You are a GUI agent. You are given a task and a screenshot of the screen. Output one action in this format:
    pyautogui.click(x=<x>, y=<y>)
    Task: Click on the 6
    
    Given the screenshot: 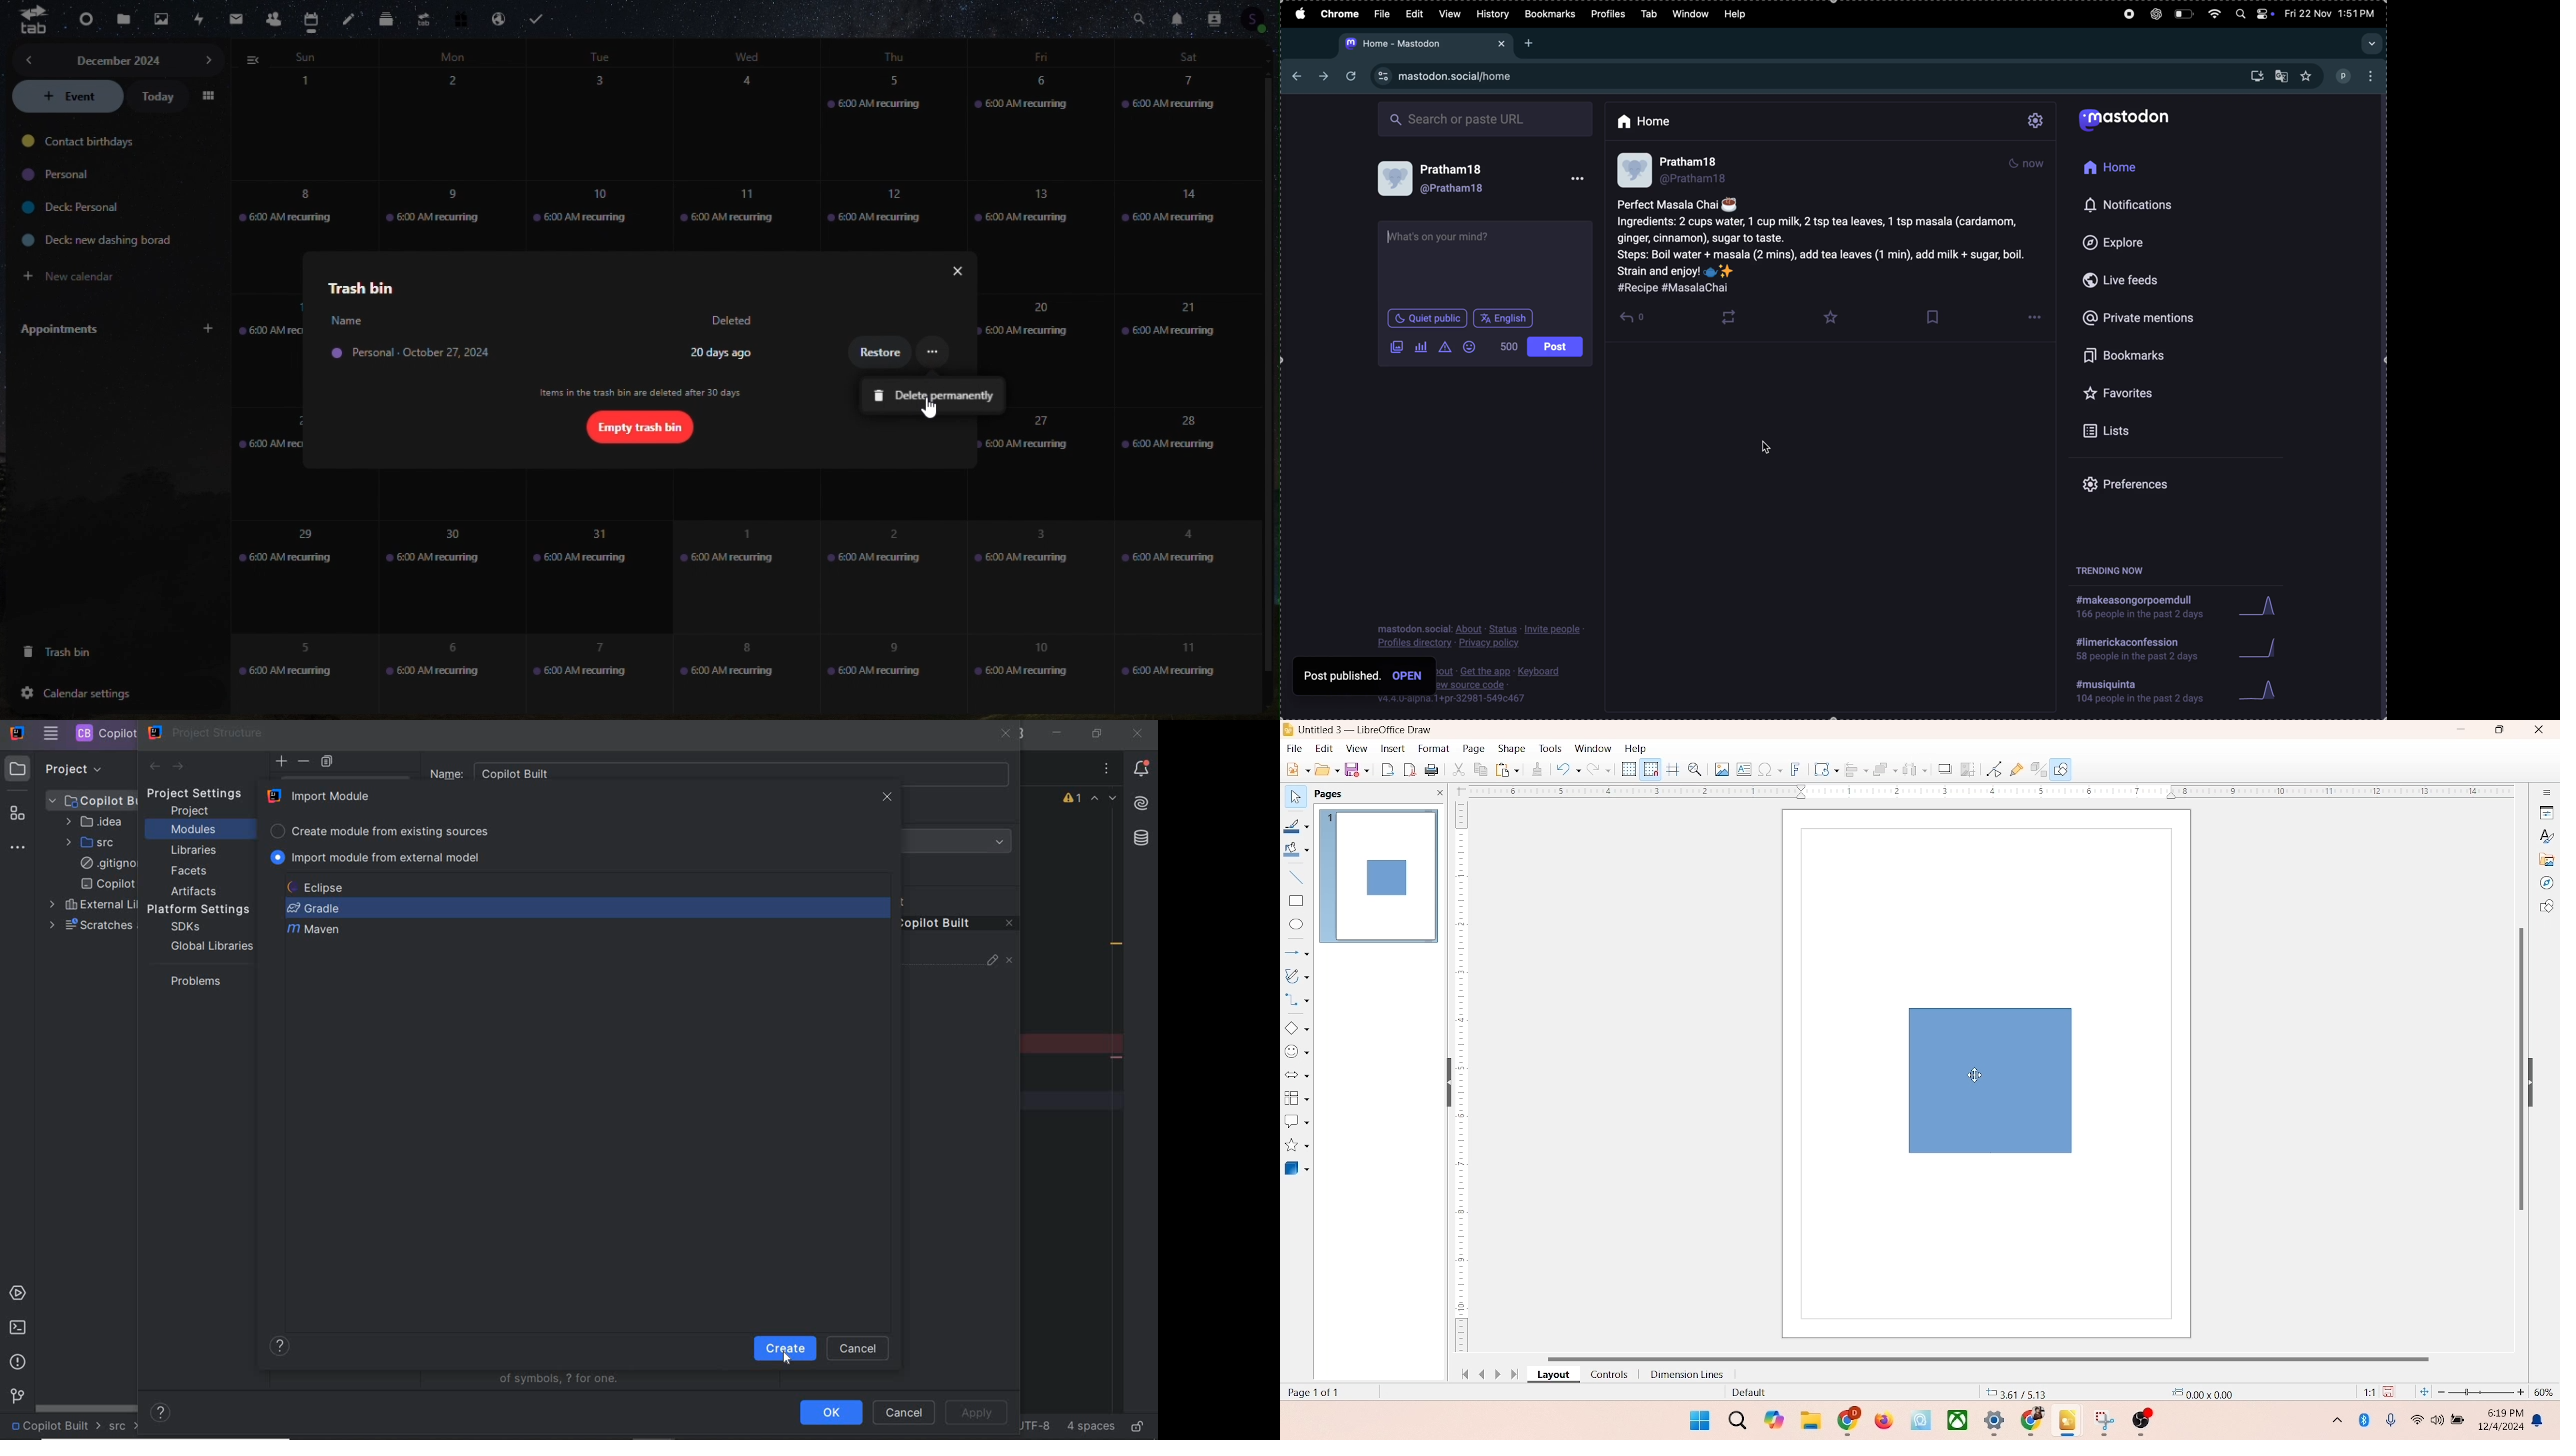 What is the action you would take?
    pyautogui.click(x=435, y=669)
    